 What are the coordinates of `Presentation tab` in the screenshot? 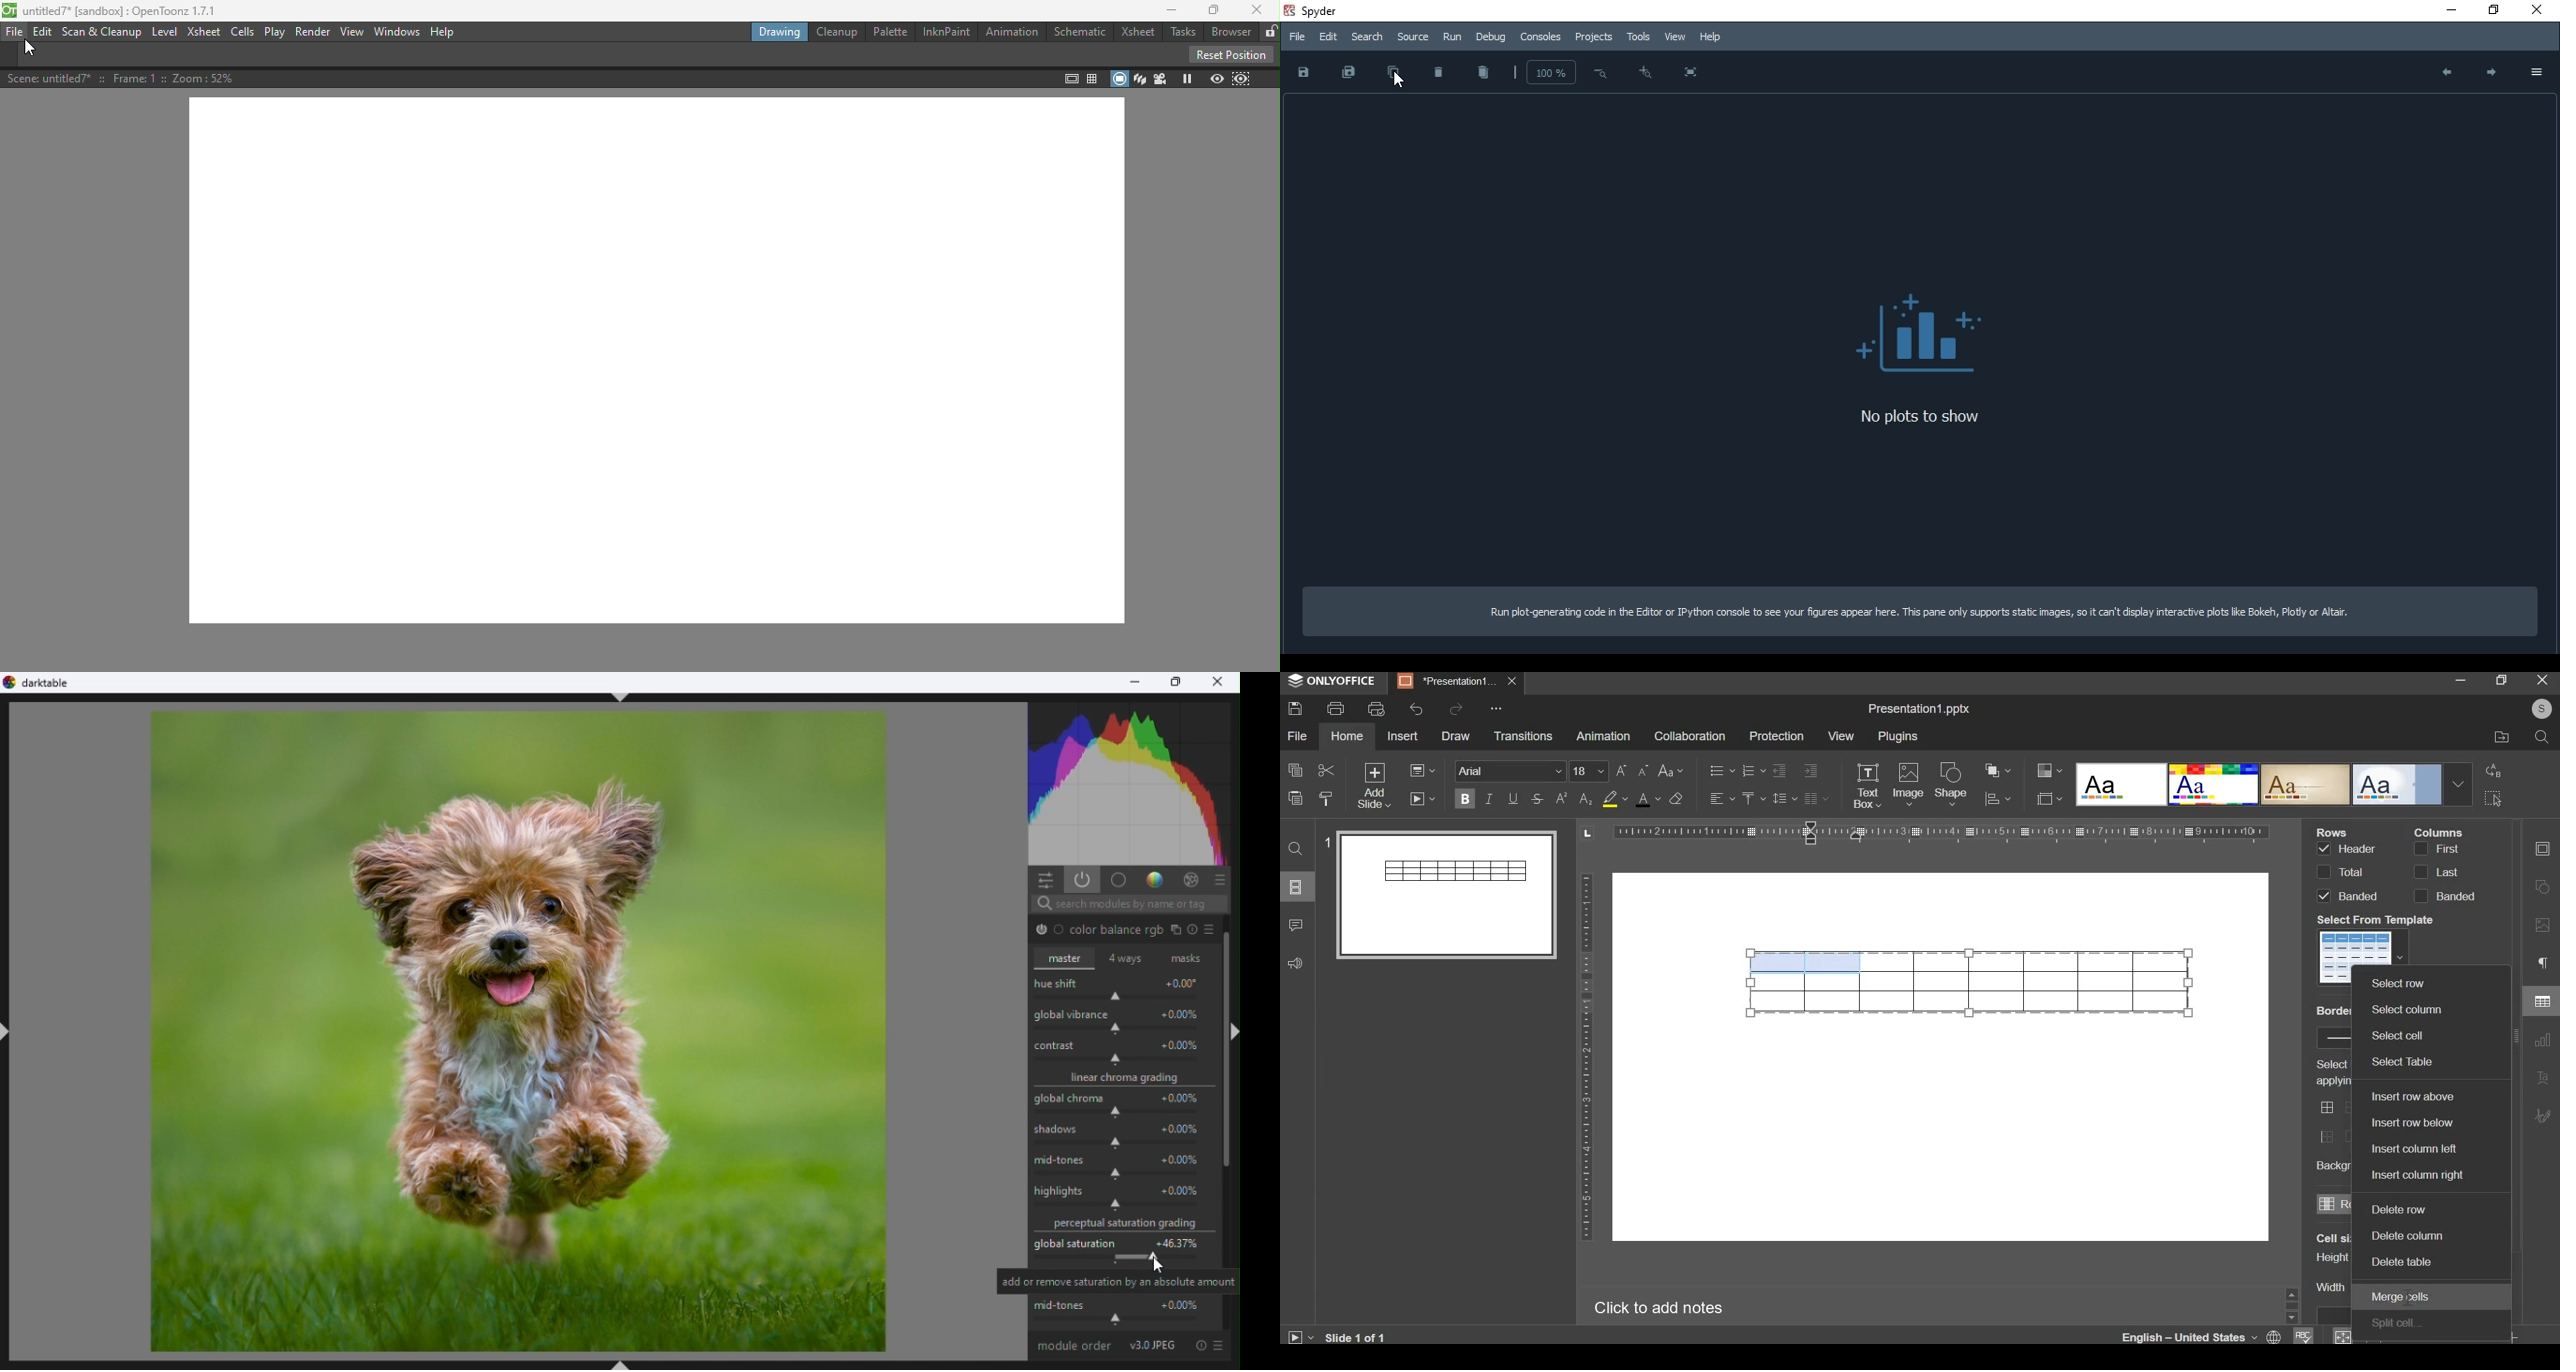 It's located at (1455, 681).